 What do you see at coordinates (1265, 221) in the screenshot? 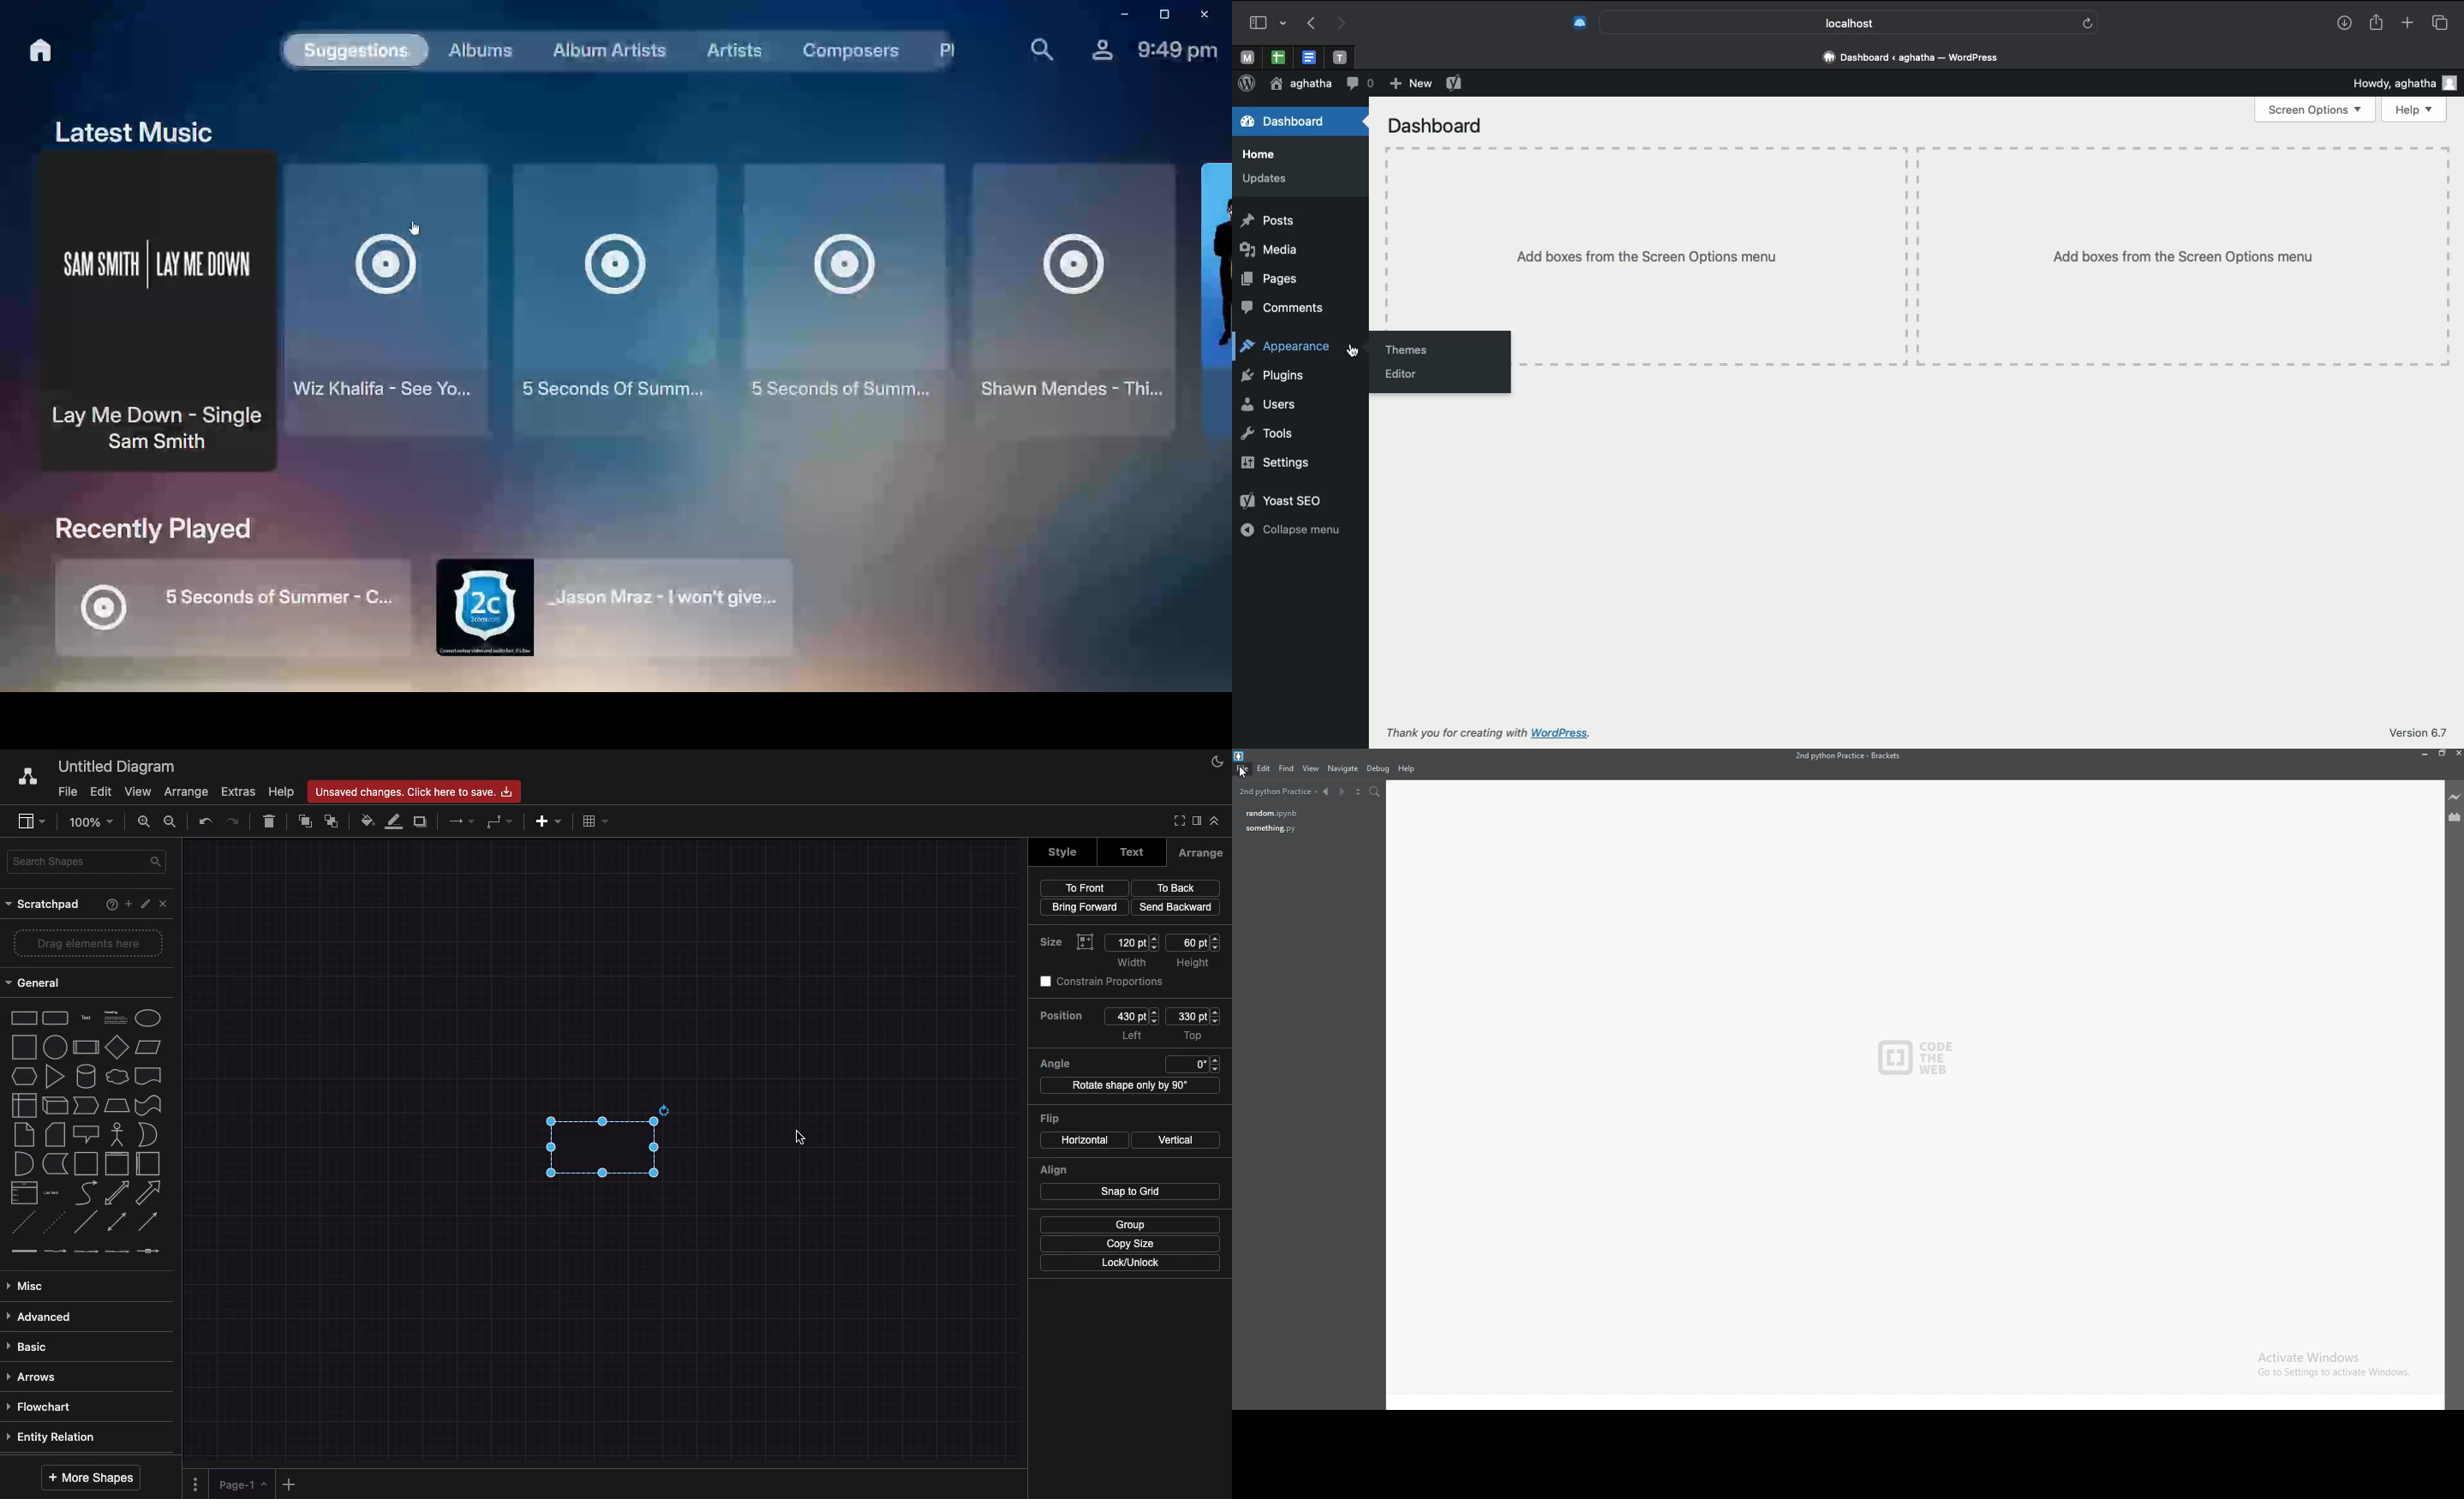
I see `Posts` at bounding box center [1265, 221].